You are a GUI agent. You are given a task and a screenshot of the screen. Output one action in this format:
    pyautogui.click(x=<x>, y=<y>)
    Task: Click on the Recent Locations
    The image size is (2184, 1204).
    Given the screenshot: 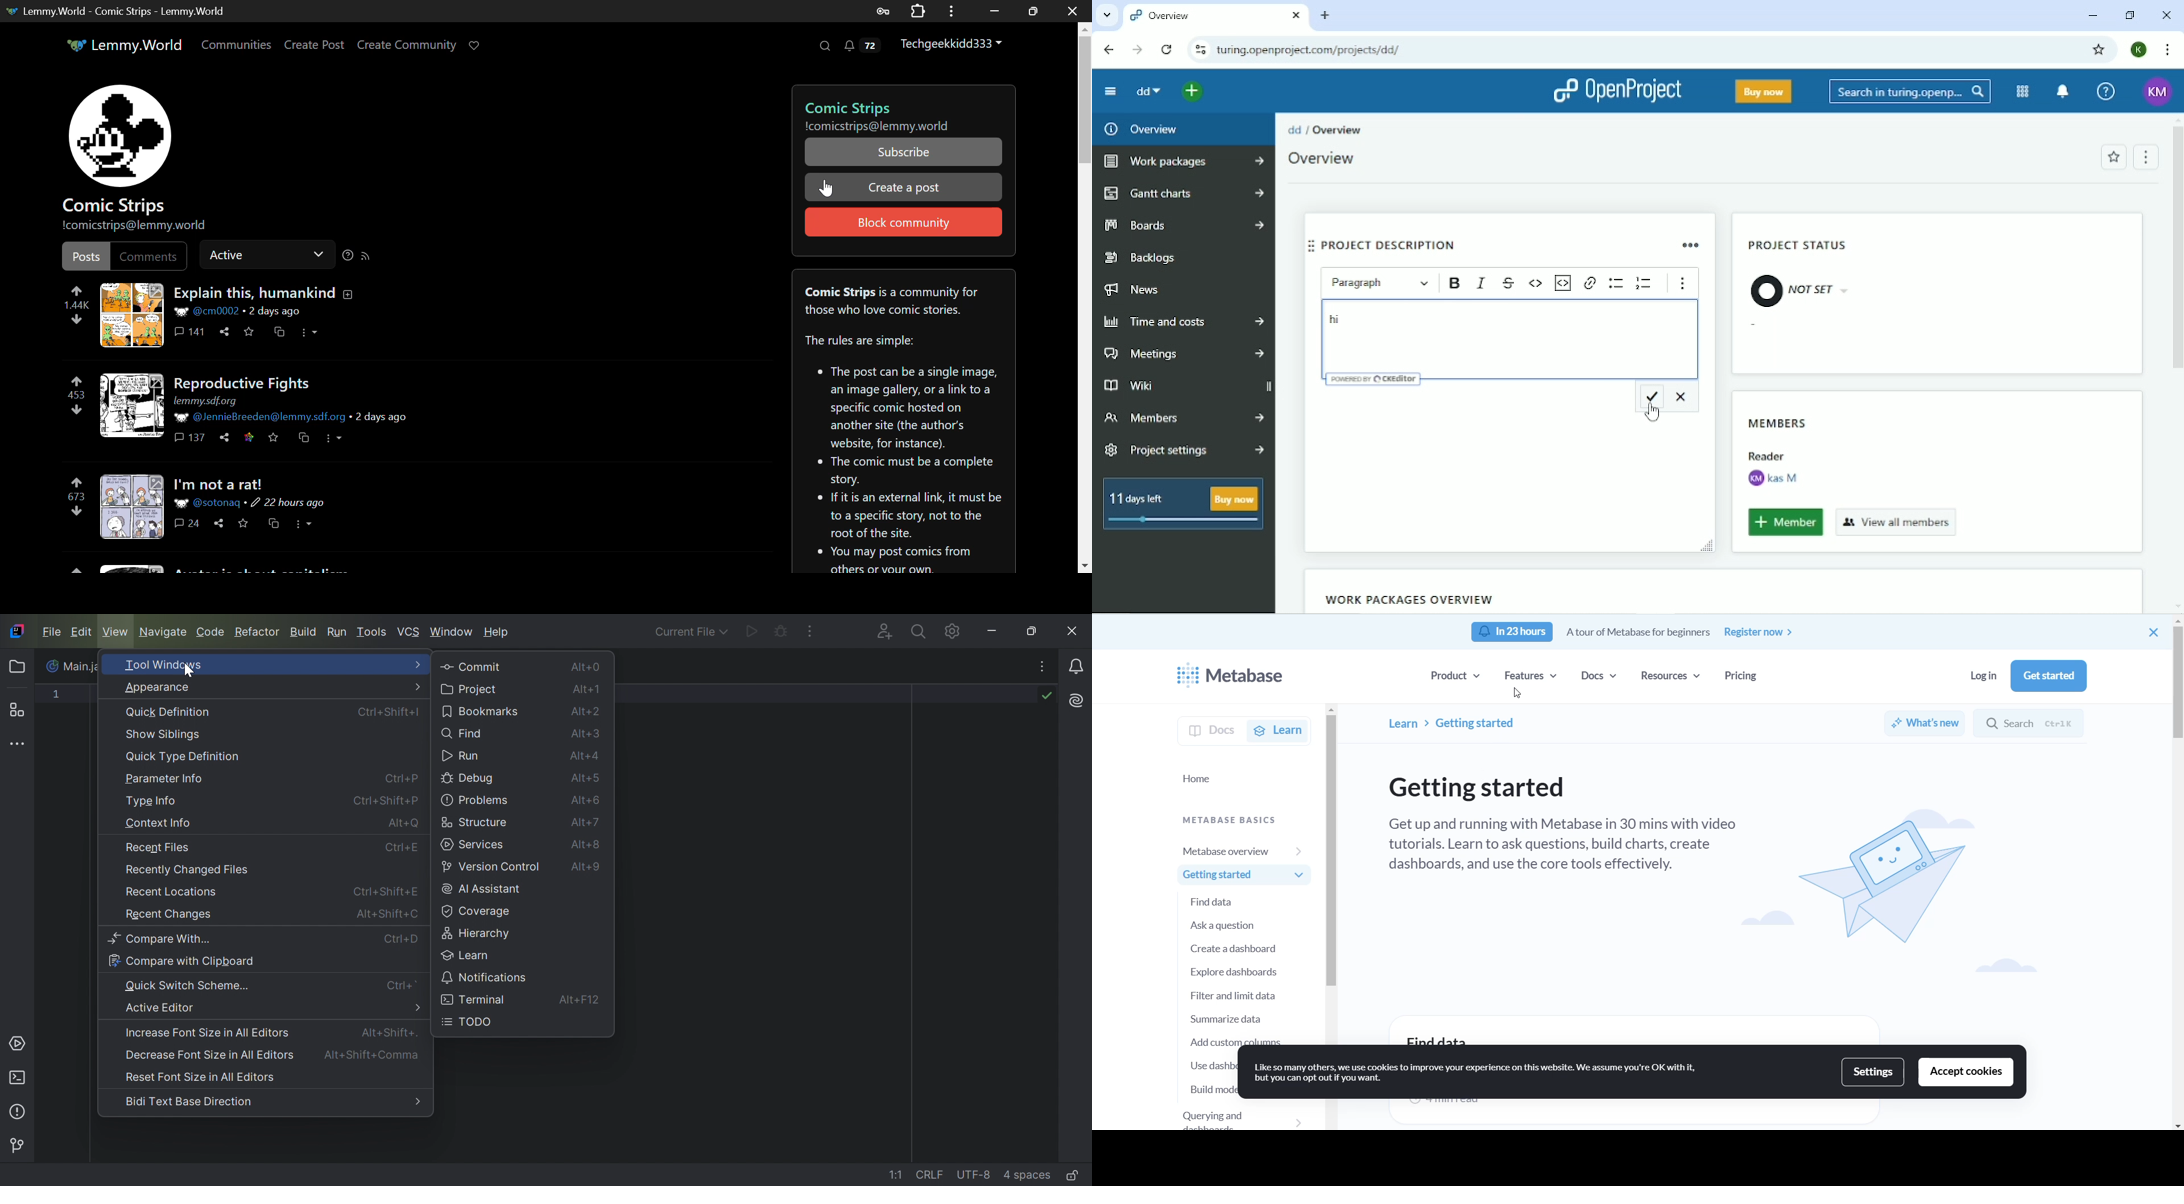 What is the action you would take?
    pyautogui.click(x=172, y=892)
    